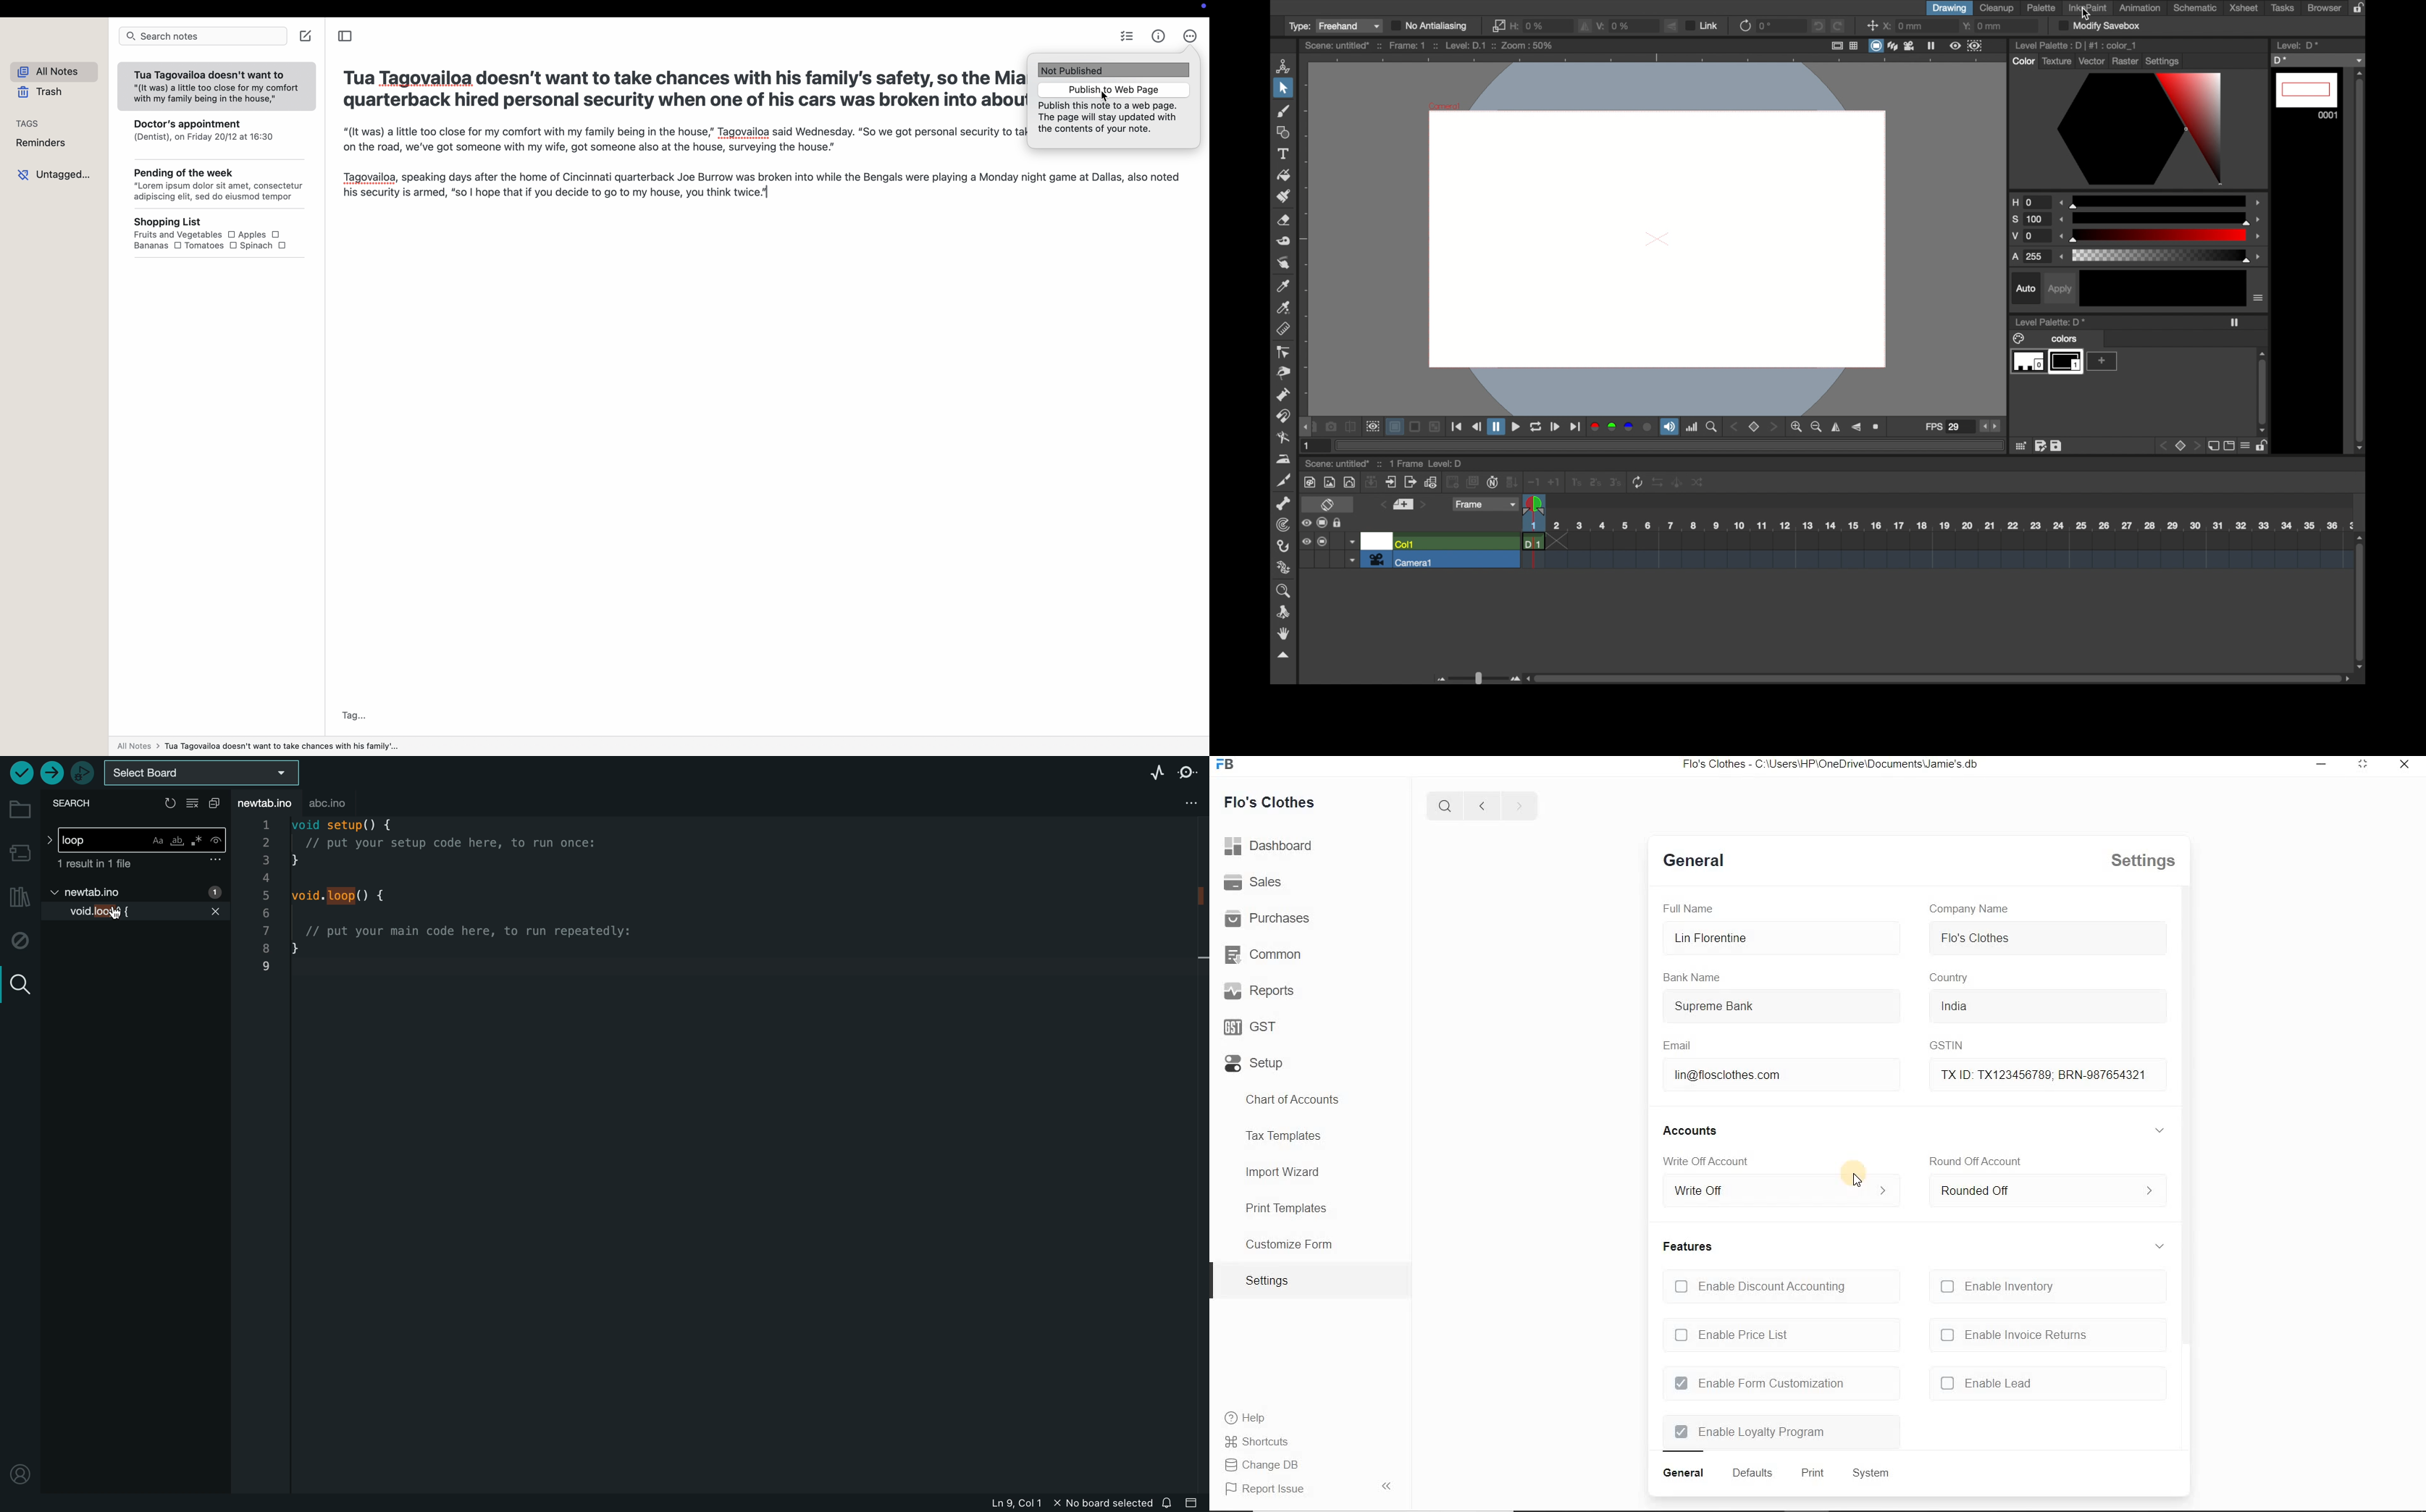 This screenshot has width=2436, height=1512. I want to click on note, so click(1111, 120).